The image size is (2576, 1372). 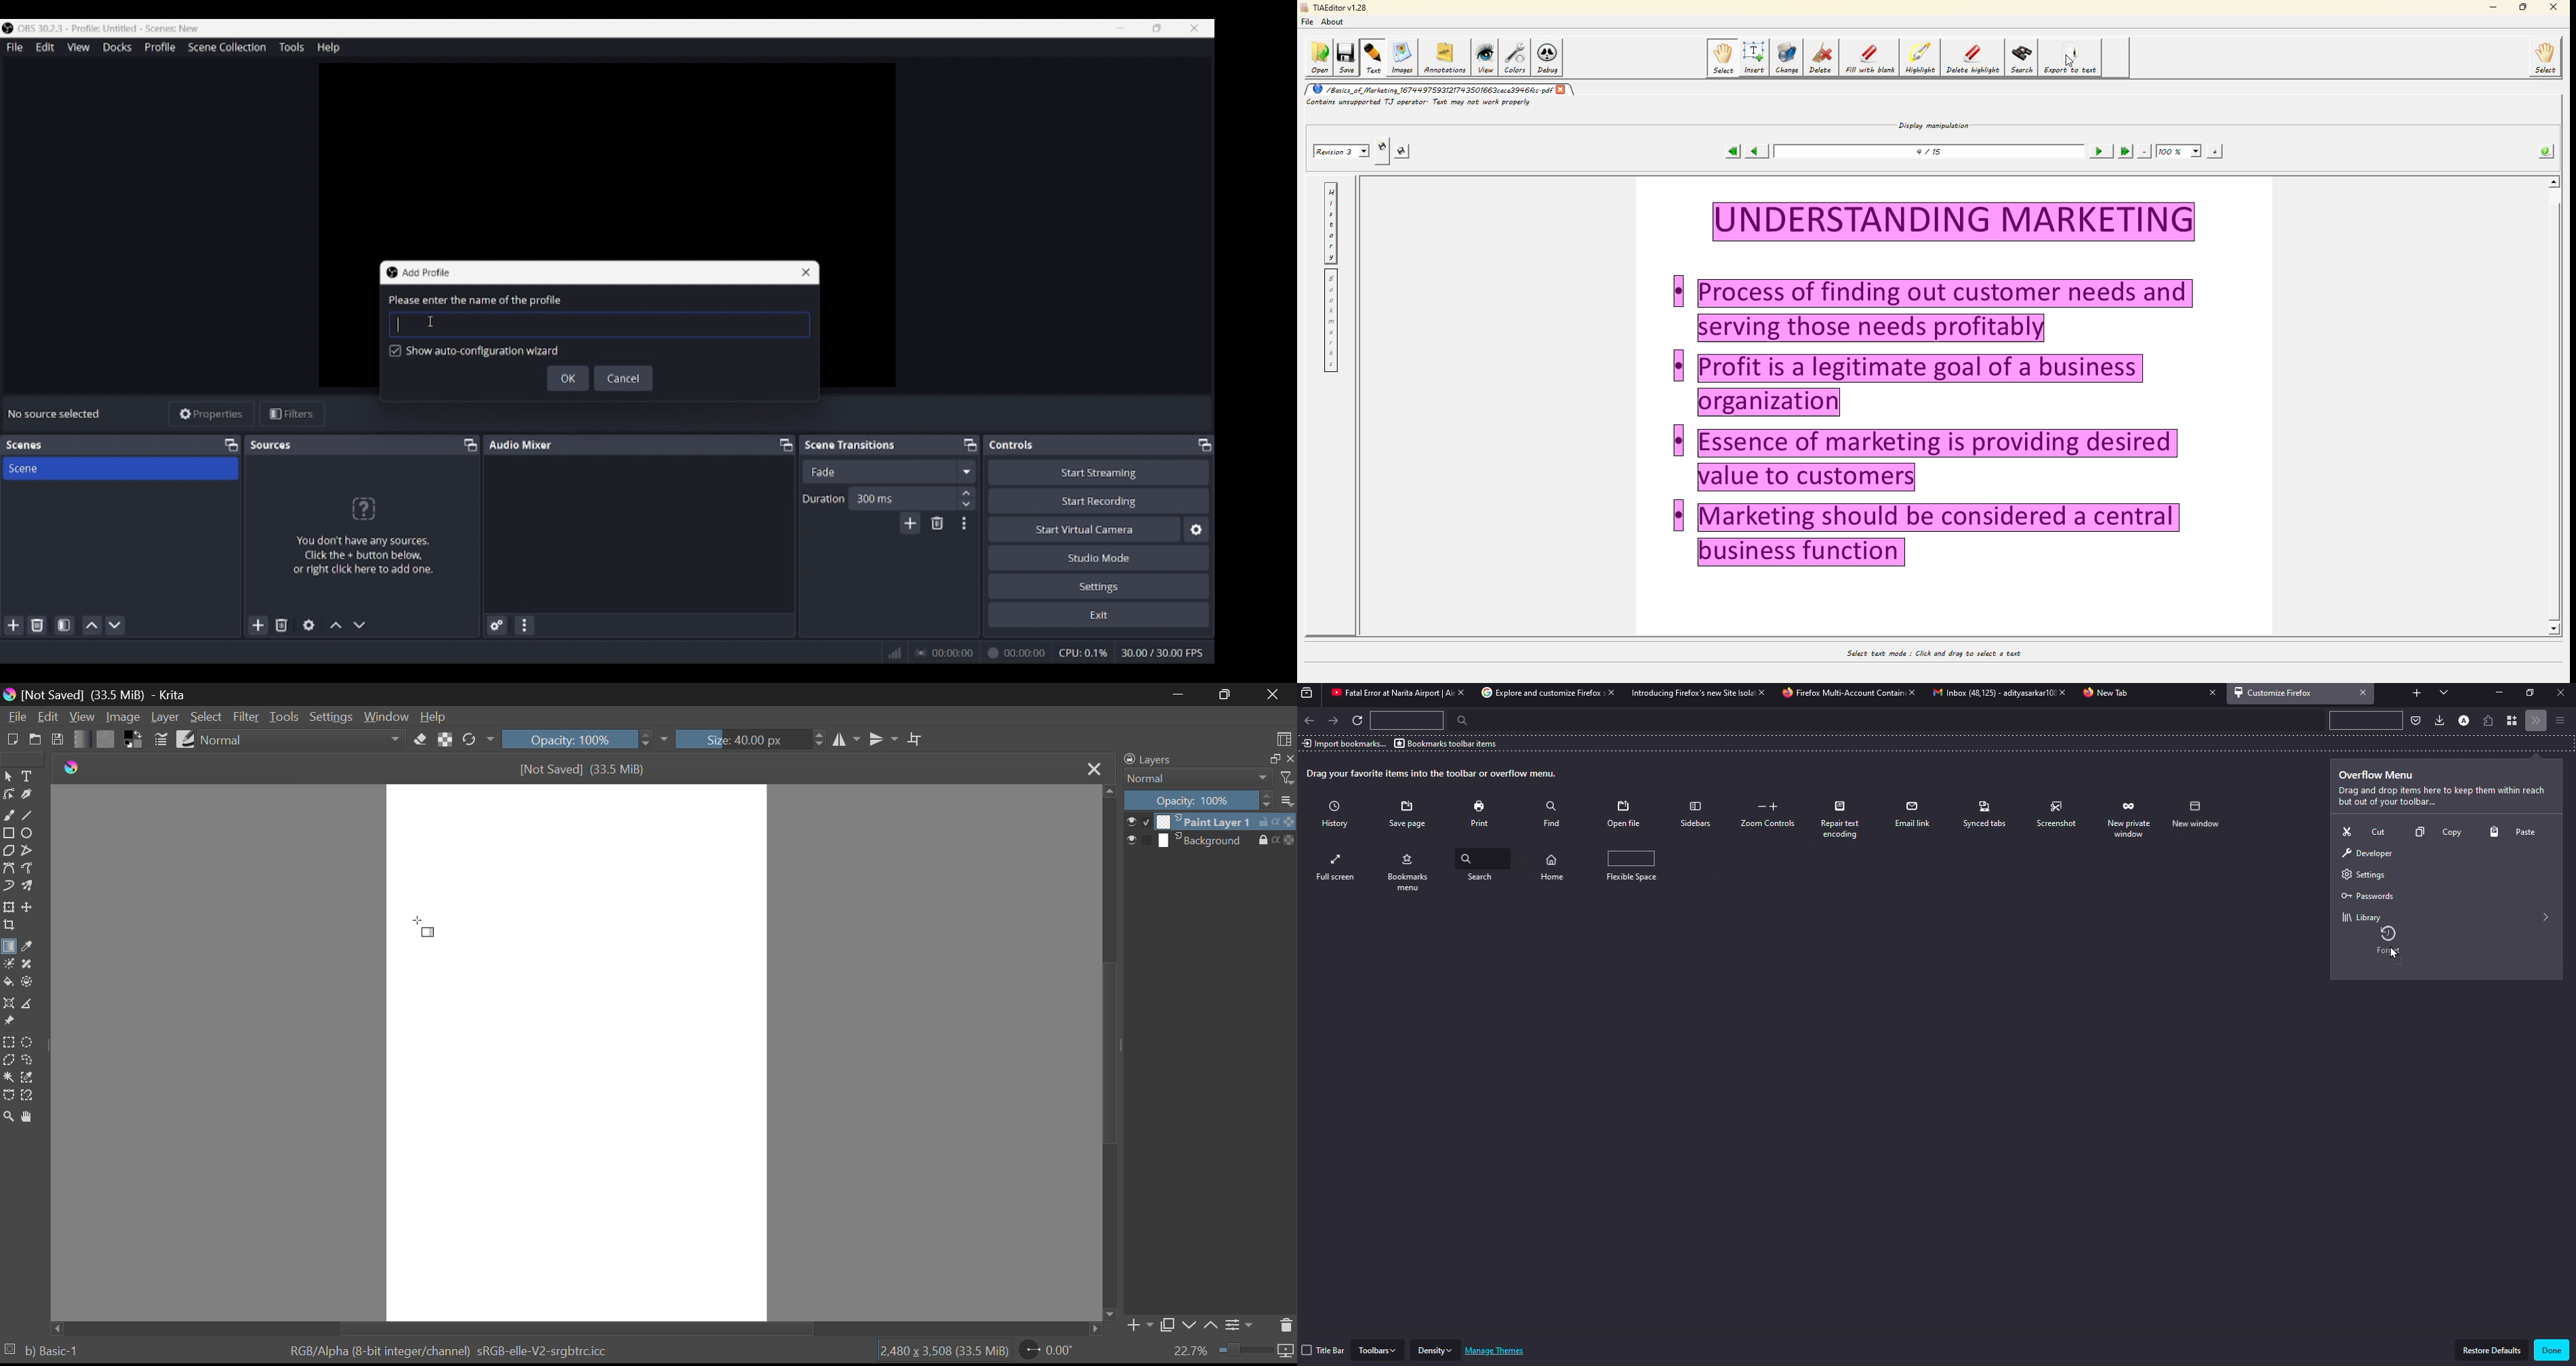 I want to click on restore defaults, so click(x=2493, y=1350).